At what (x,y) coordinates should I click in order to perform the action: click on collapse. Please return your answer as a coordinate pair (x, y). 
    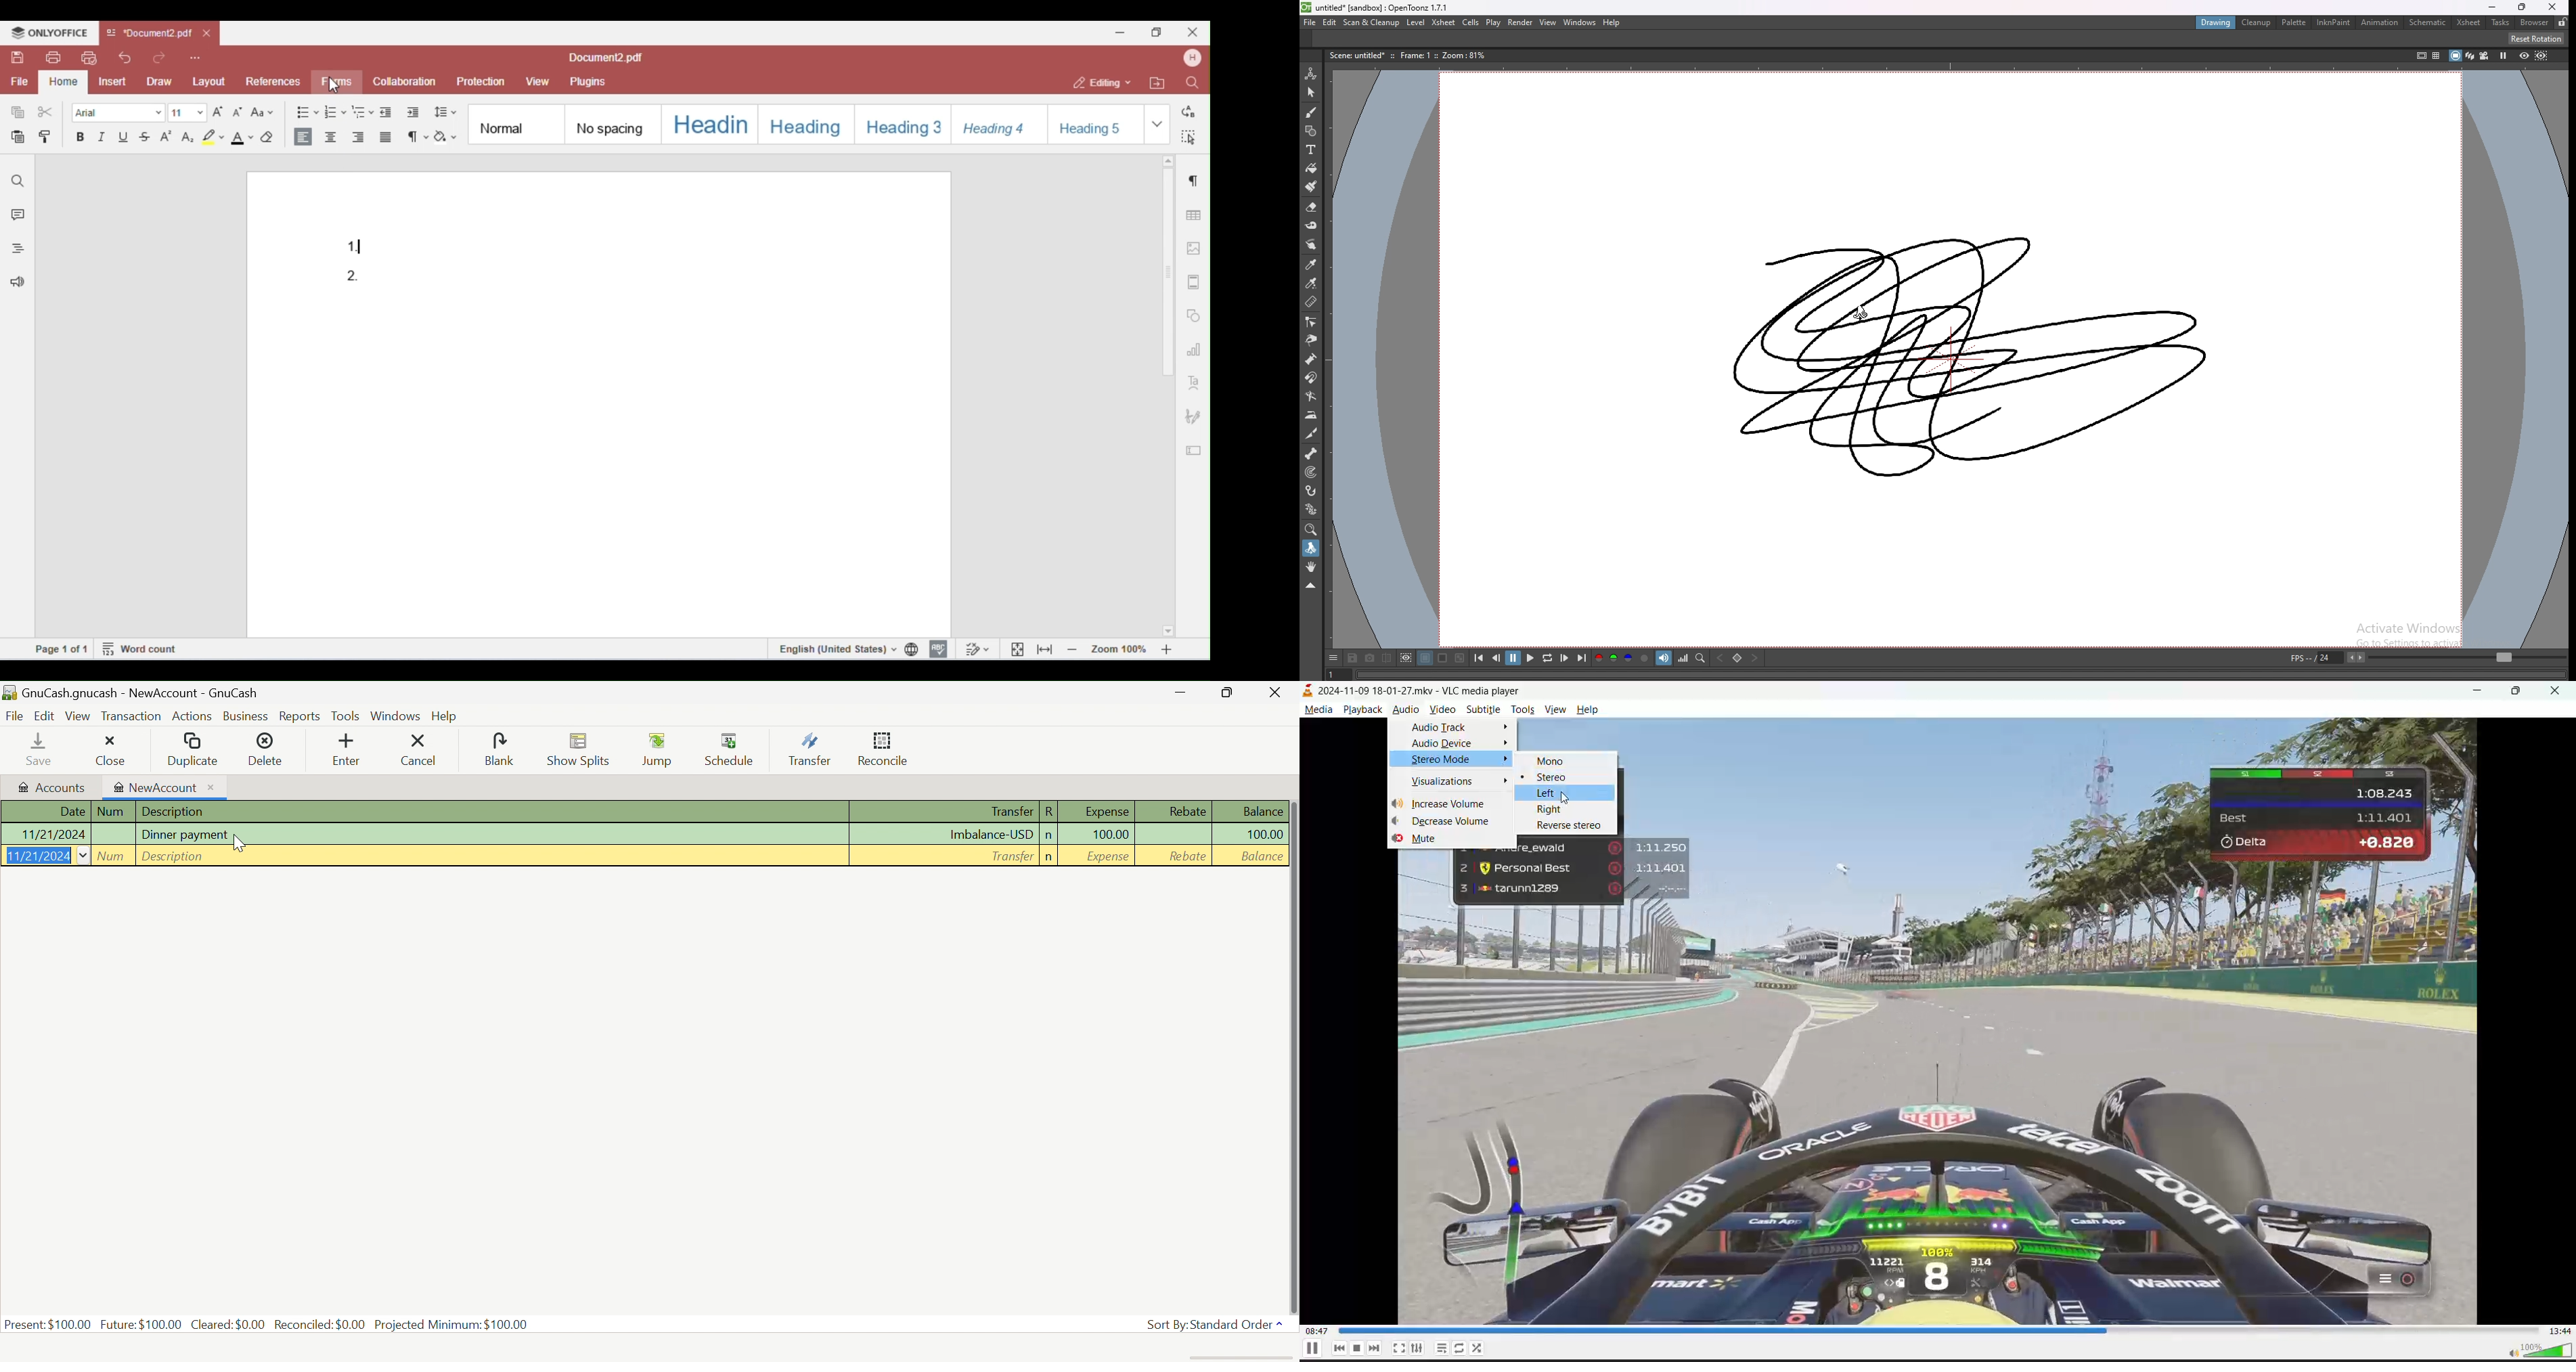
    Looking at the image, I should click on (1310, 586).